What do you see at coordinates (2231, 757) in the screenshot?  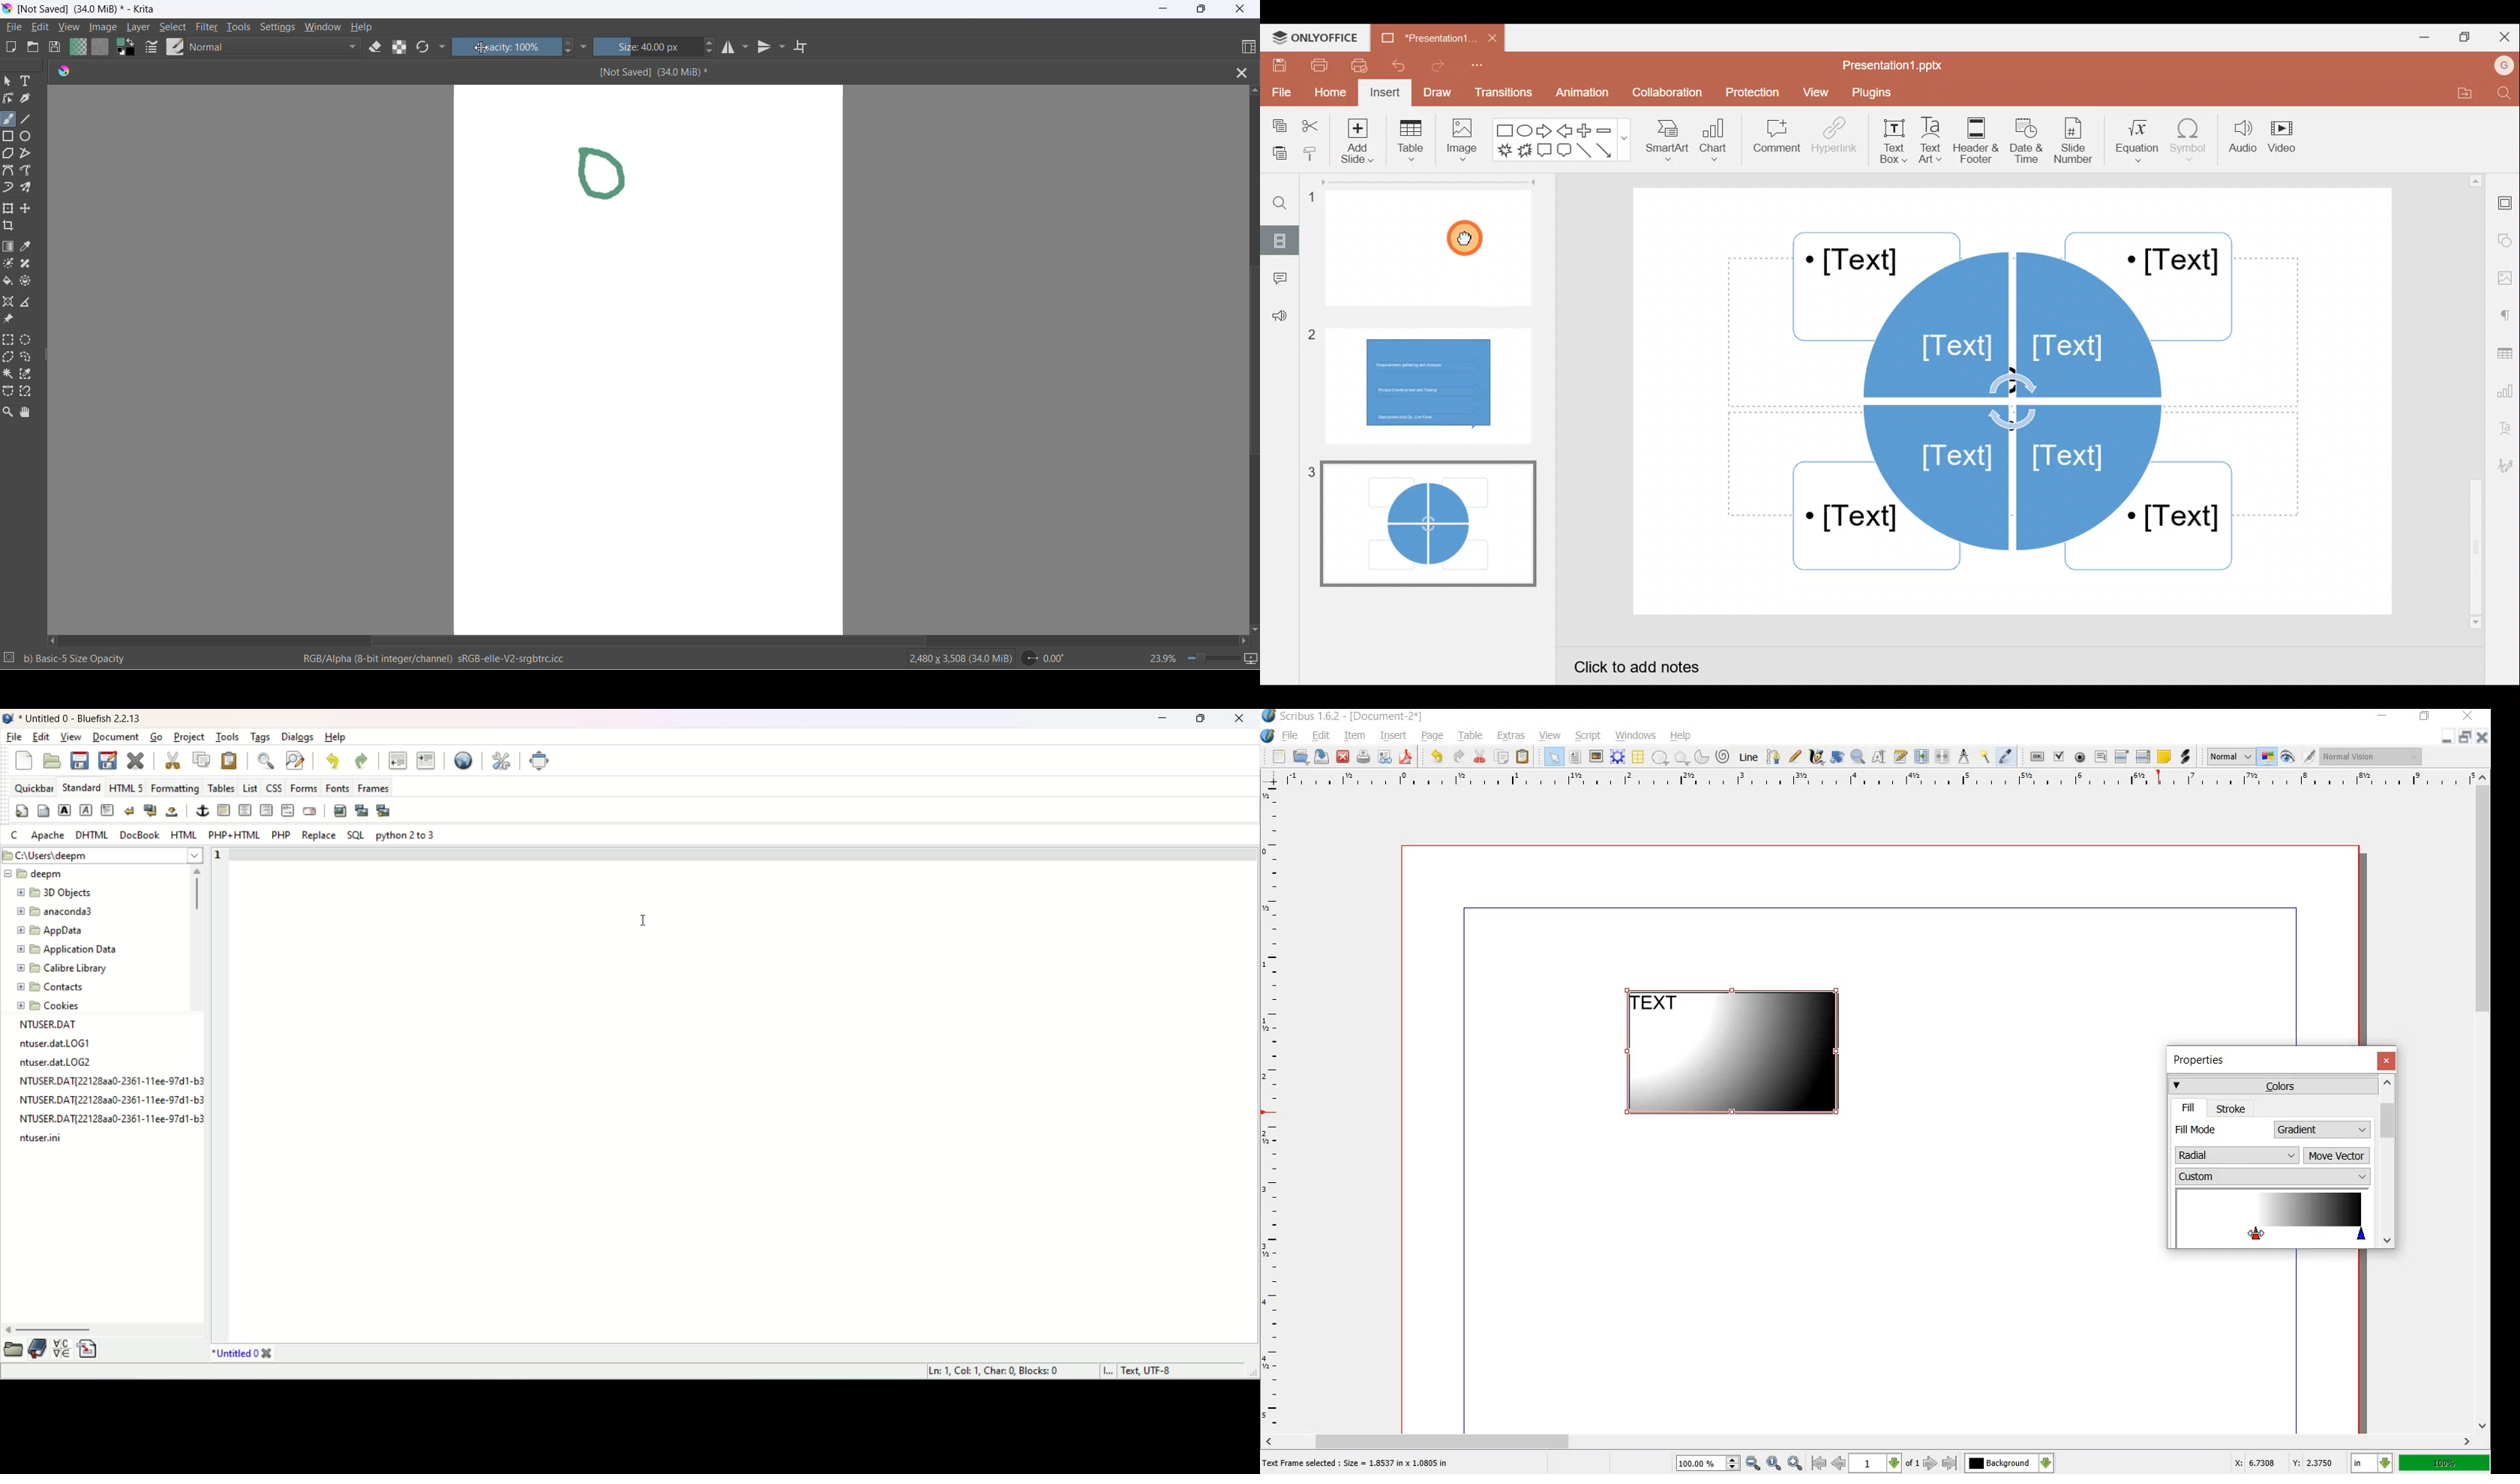 I see `normal` at bounding box center [2231, 757].